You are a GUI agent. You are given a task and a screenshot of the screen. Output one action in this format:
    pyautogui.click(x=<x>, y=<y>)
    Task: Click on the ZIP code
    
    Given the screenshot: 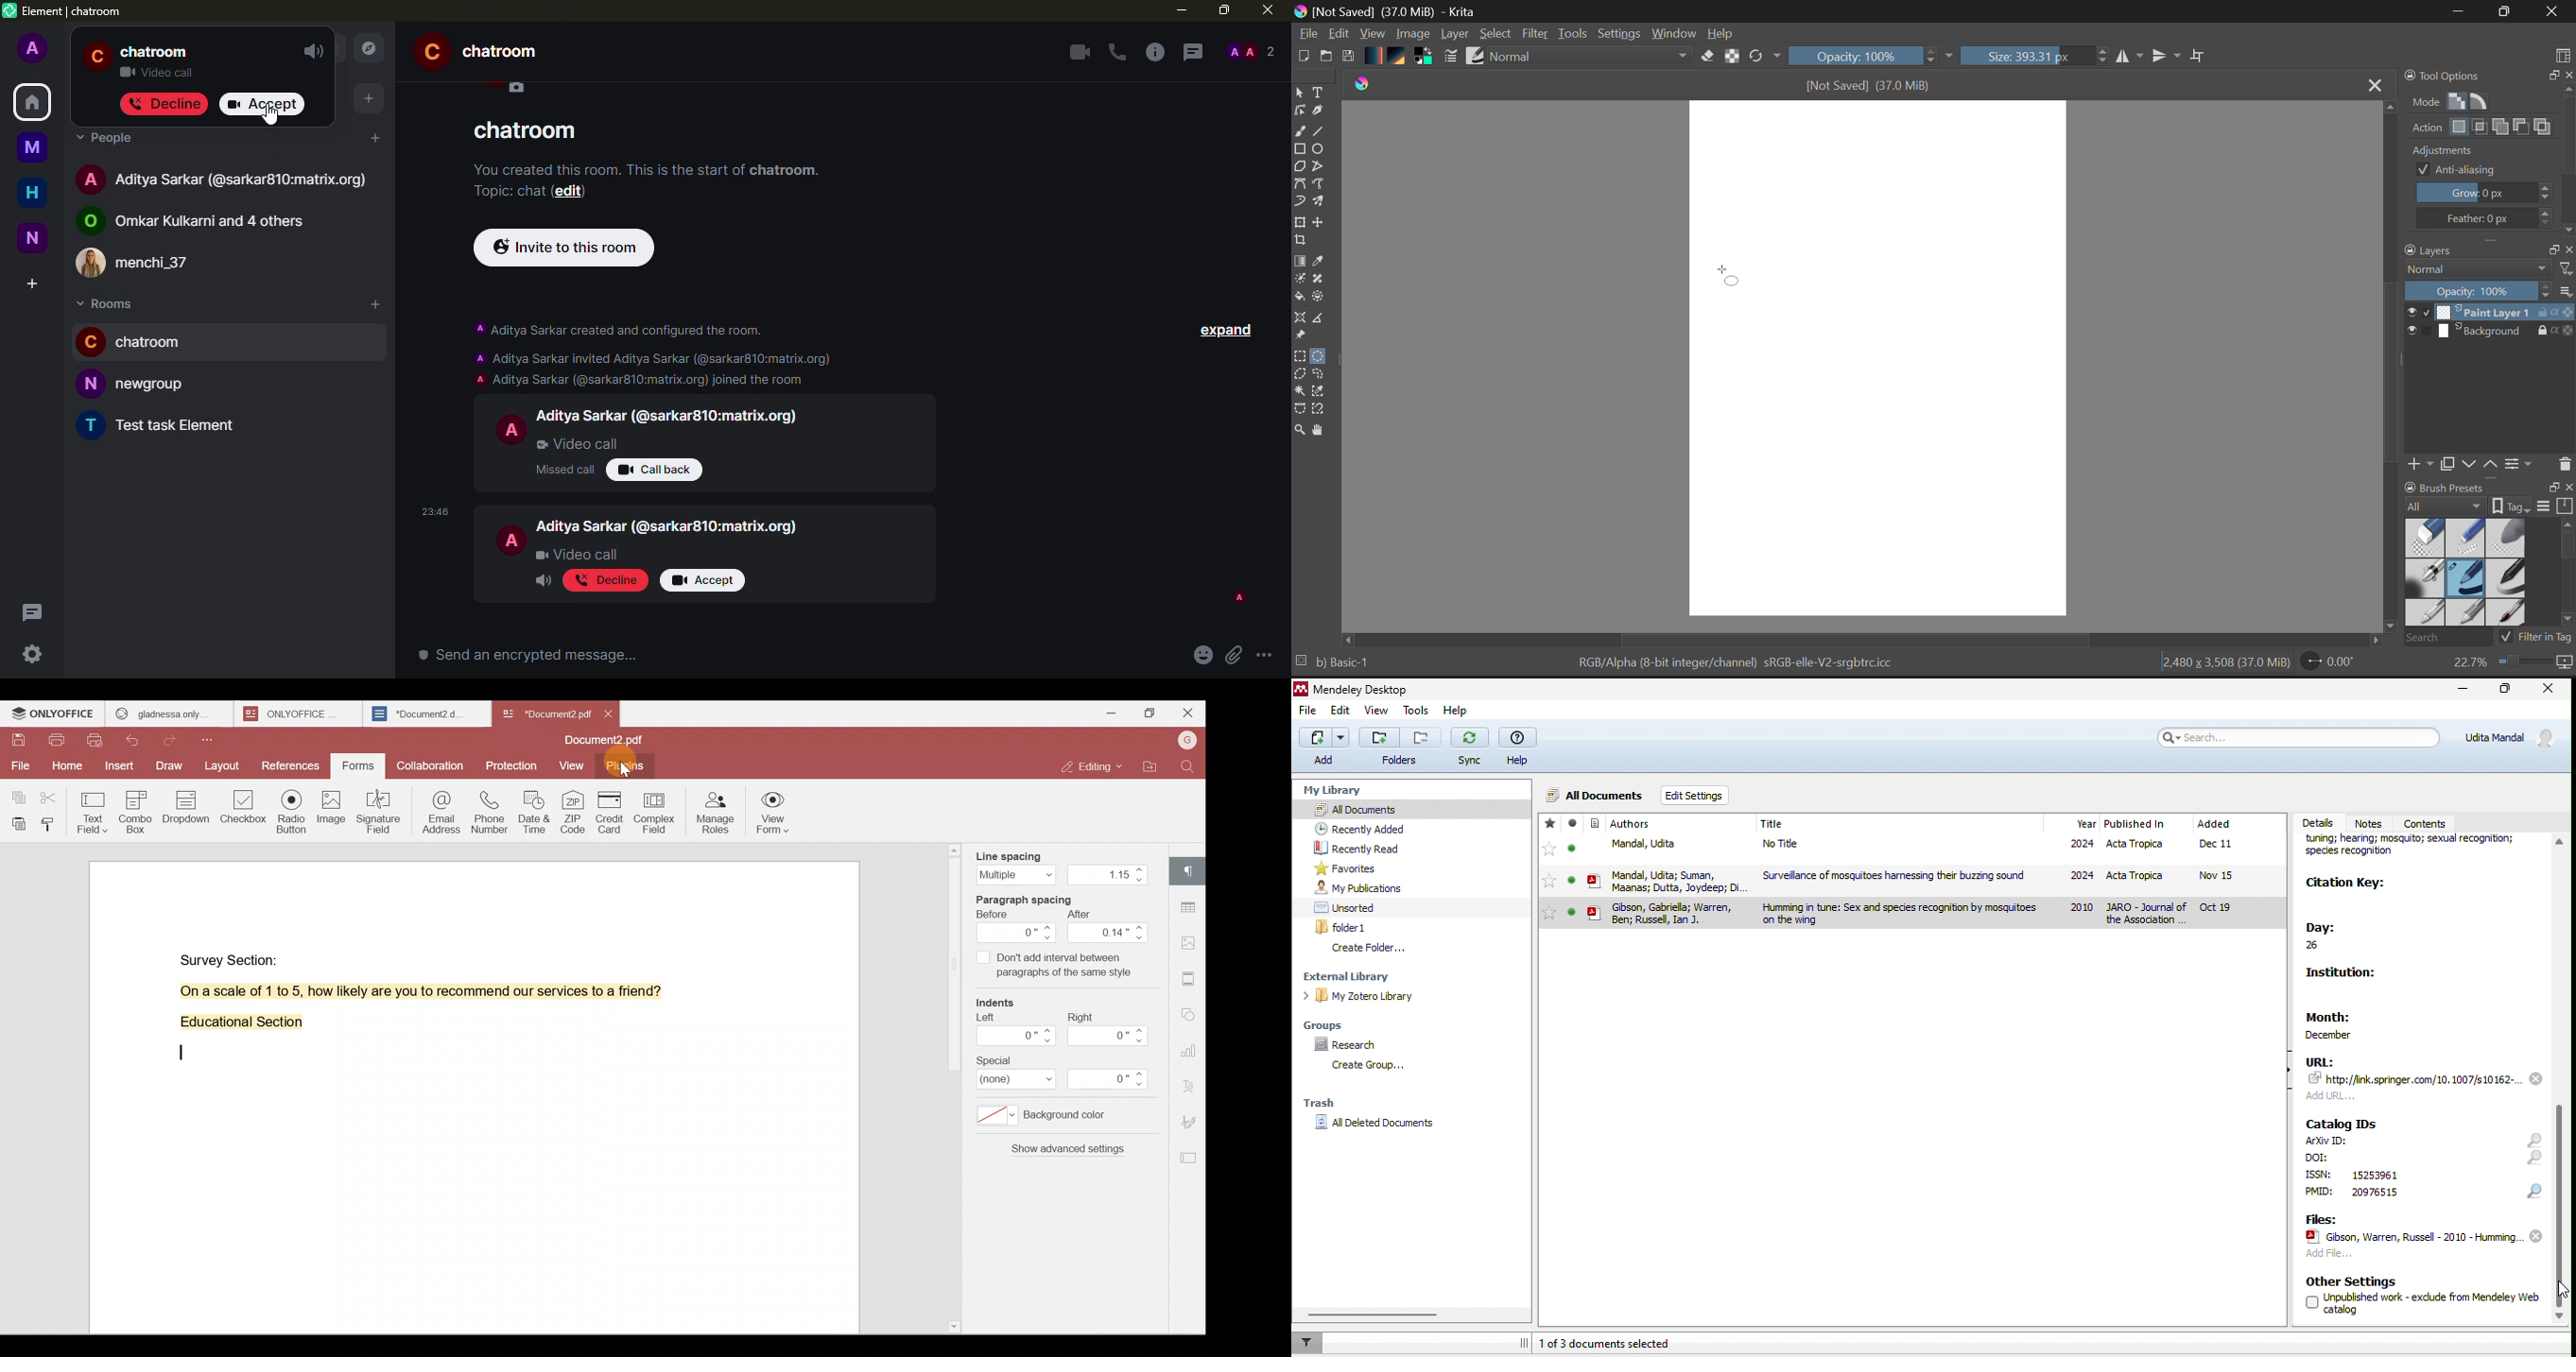 What is the action you would take?
    pyautogui.click(x=574, y=811)
    